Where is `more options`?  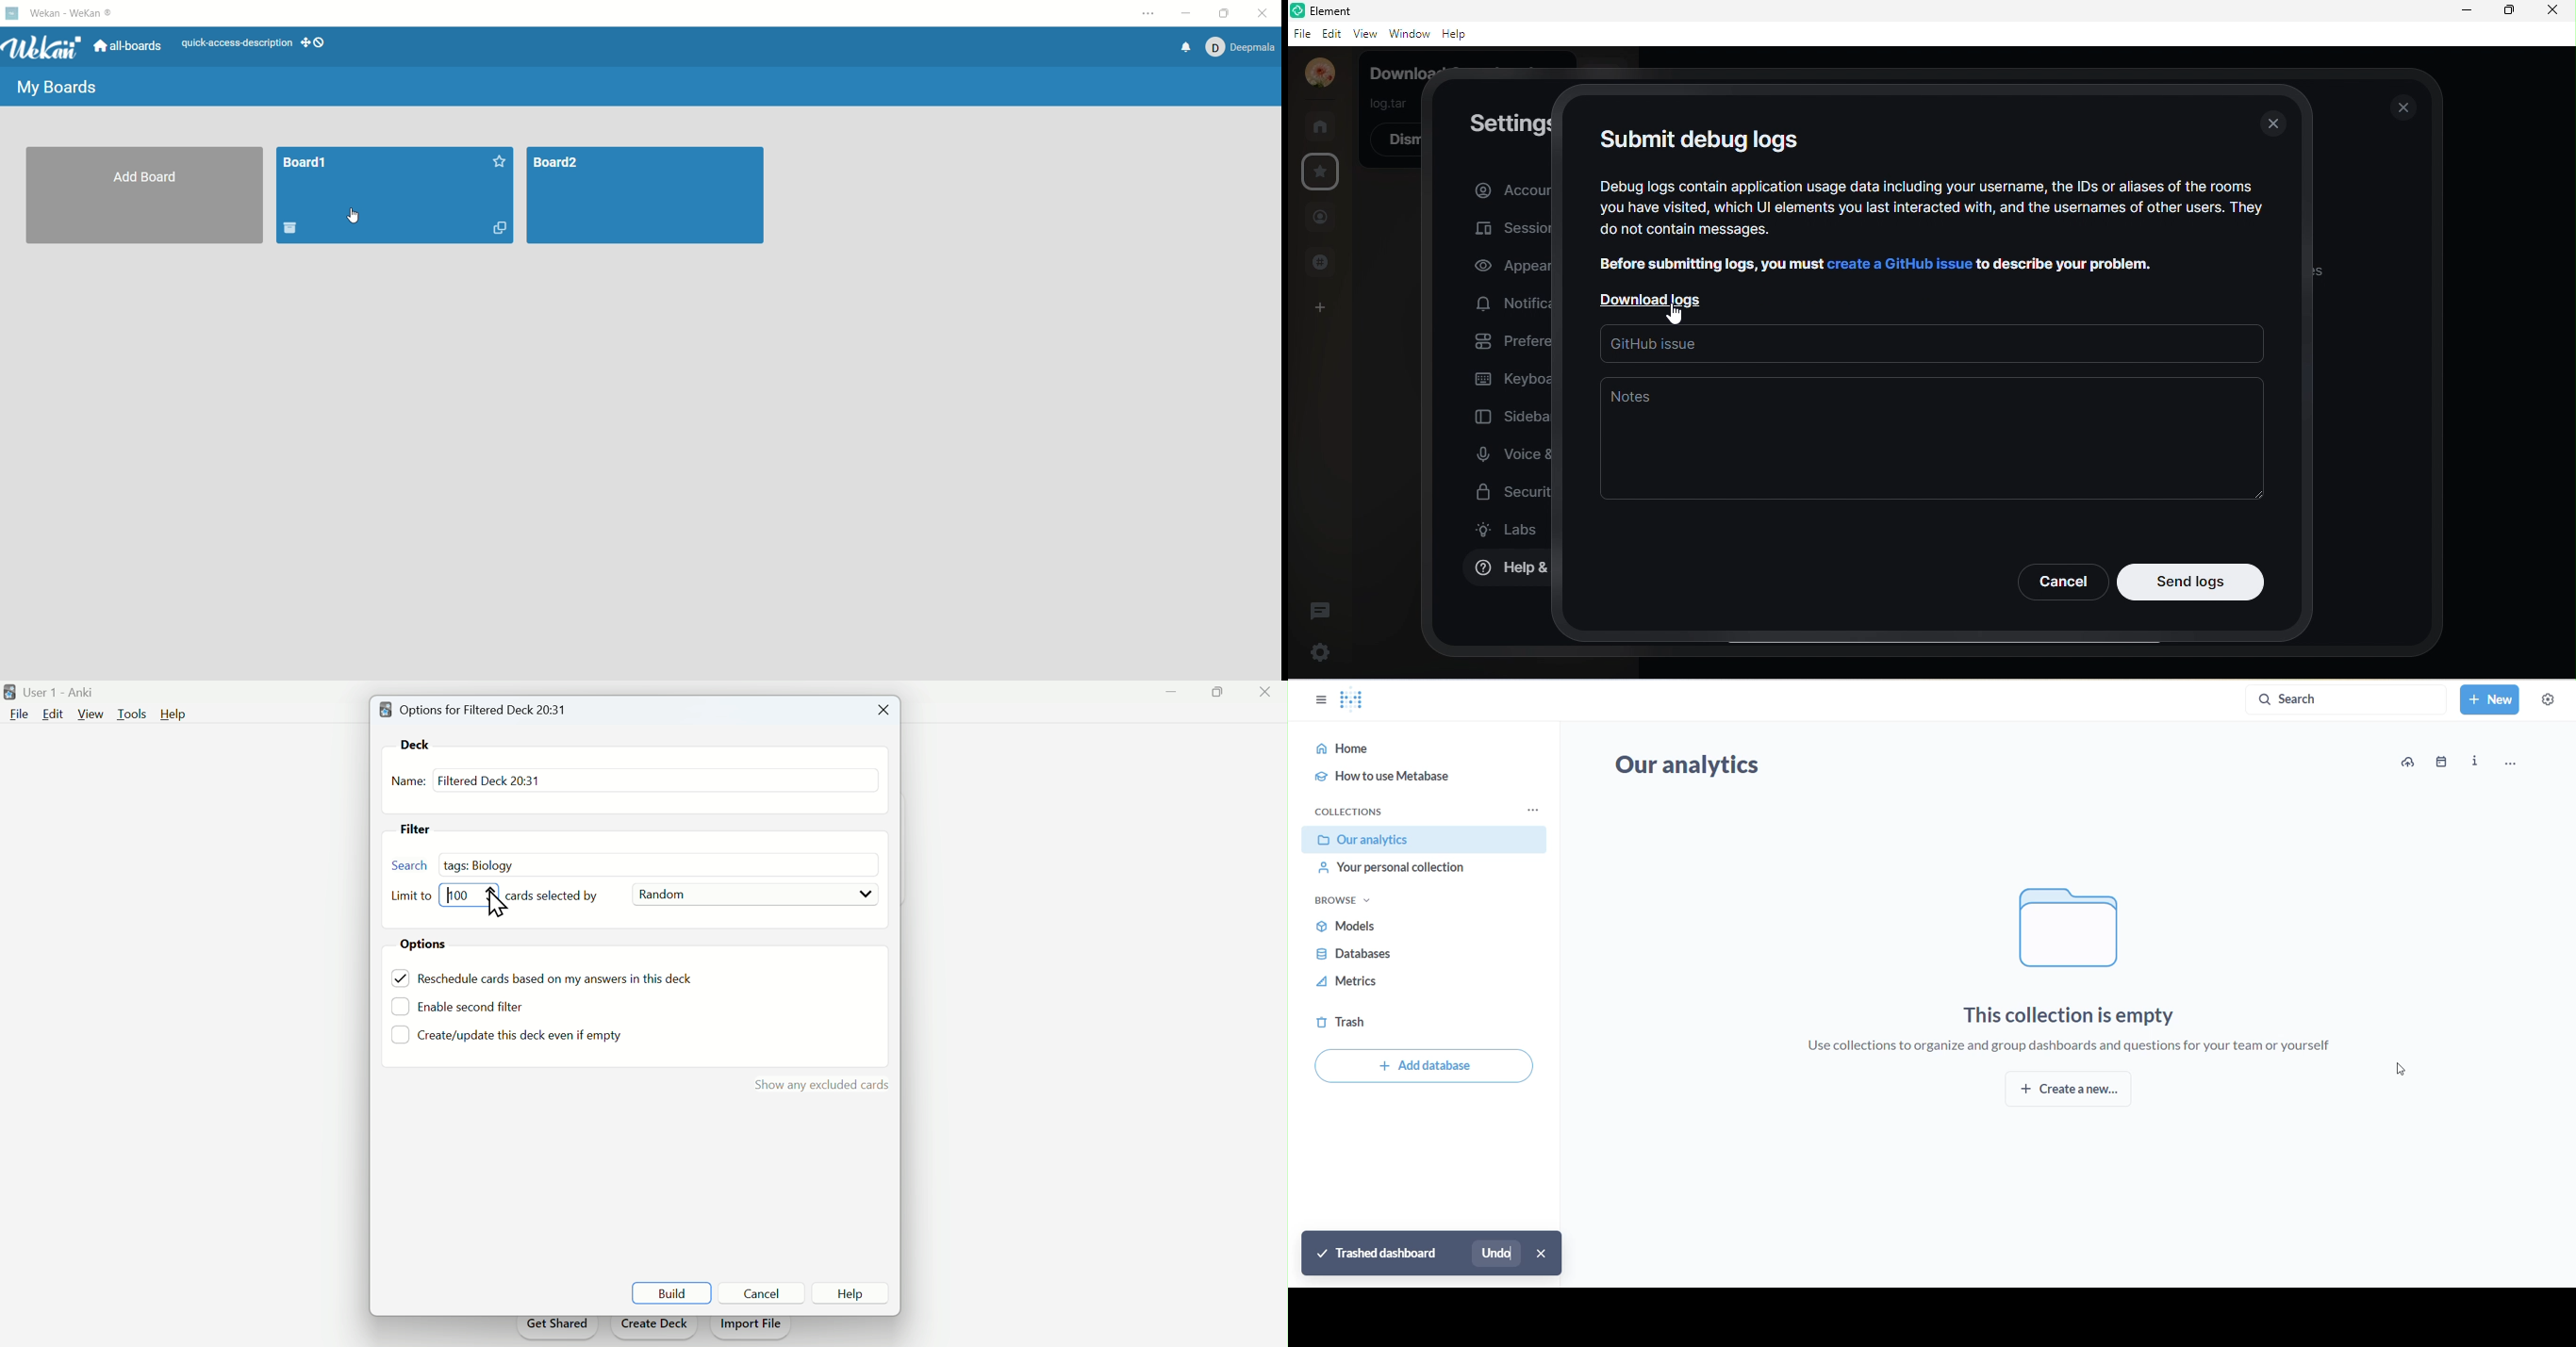
more options is located at coordinates (2519, 760).